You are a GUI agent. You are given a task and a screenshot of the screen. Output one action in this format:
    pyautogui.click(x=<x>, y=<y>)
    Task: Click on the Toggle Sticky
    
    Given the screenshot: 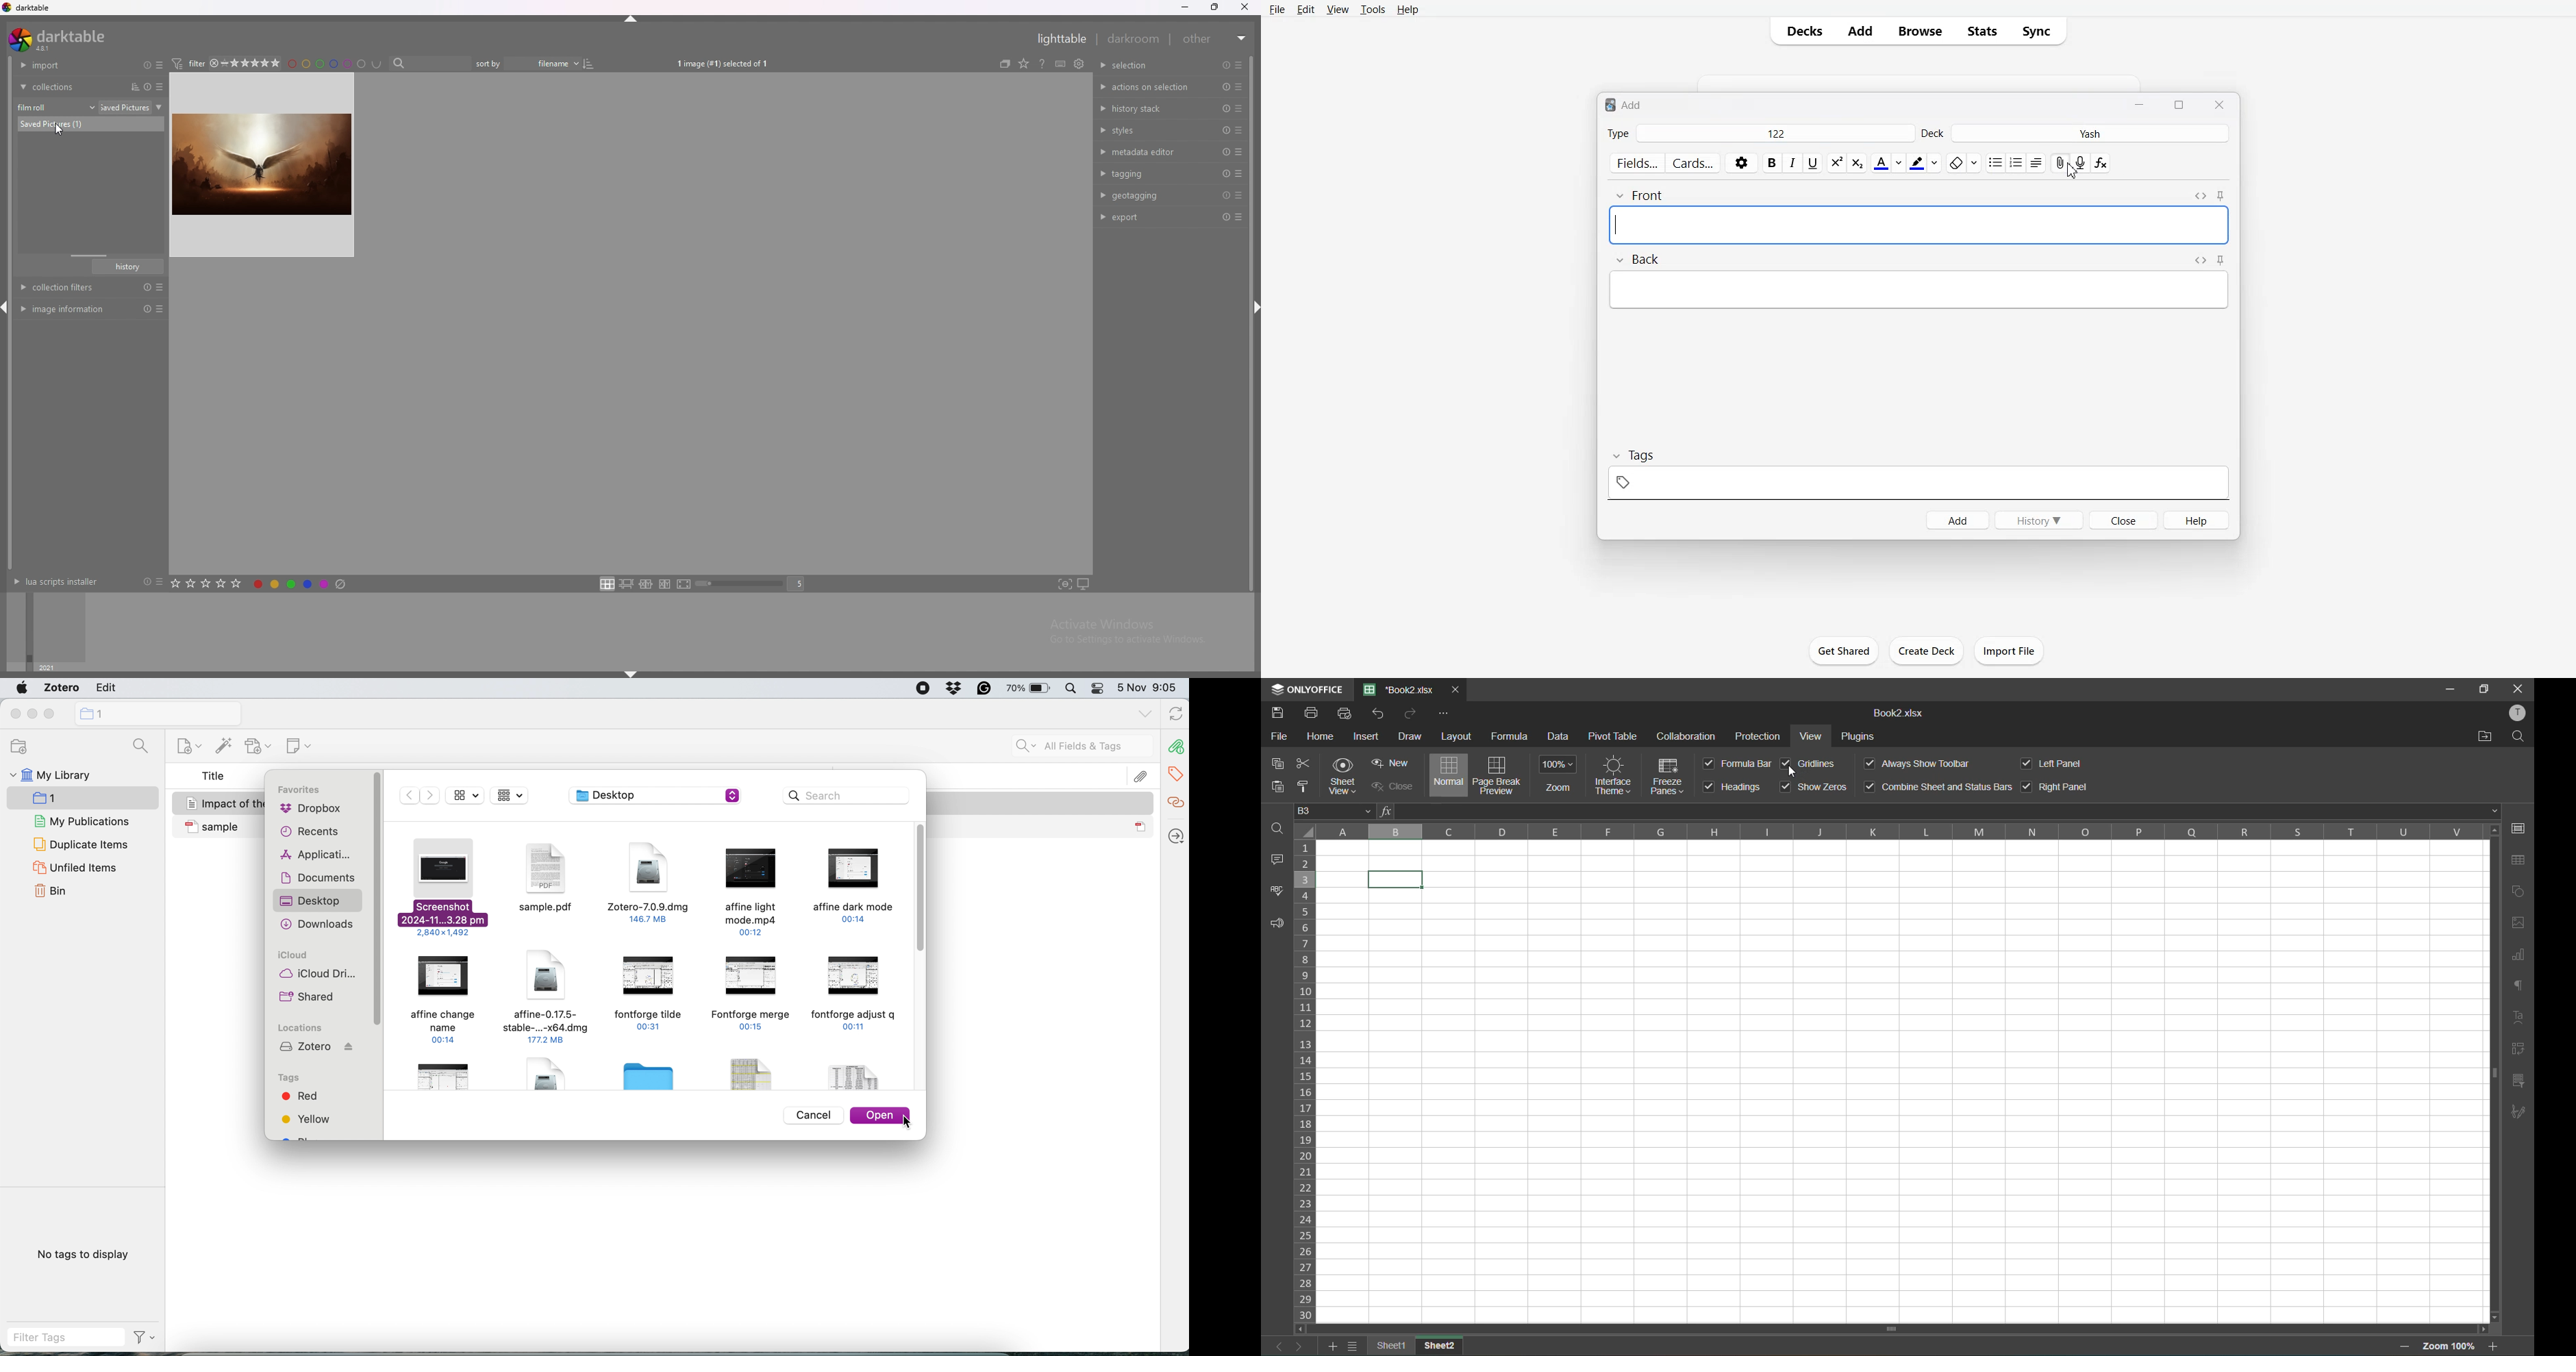 What is the action you would take?
    pyautogui.click(x=2222, y=260)
    